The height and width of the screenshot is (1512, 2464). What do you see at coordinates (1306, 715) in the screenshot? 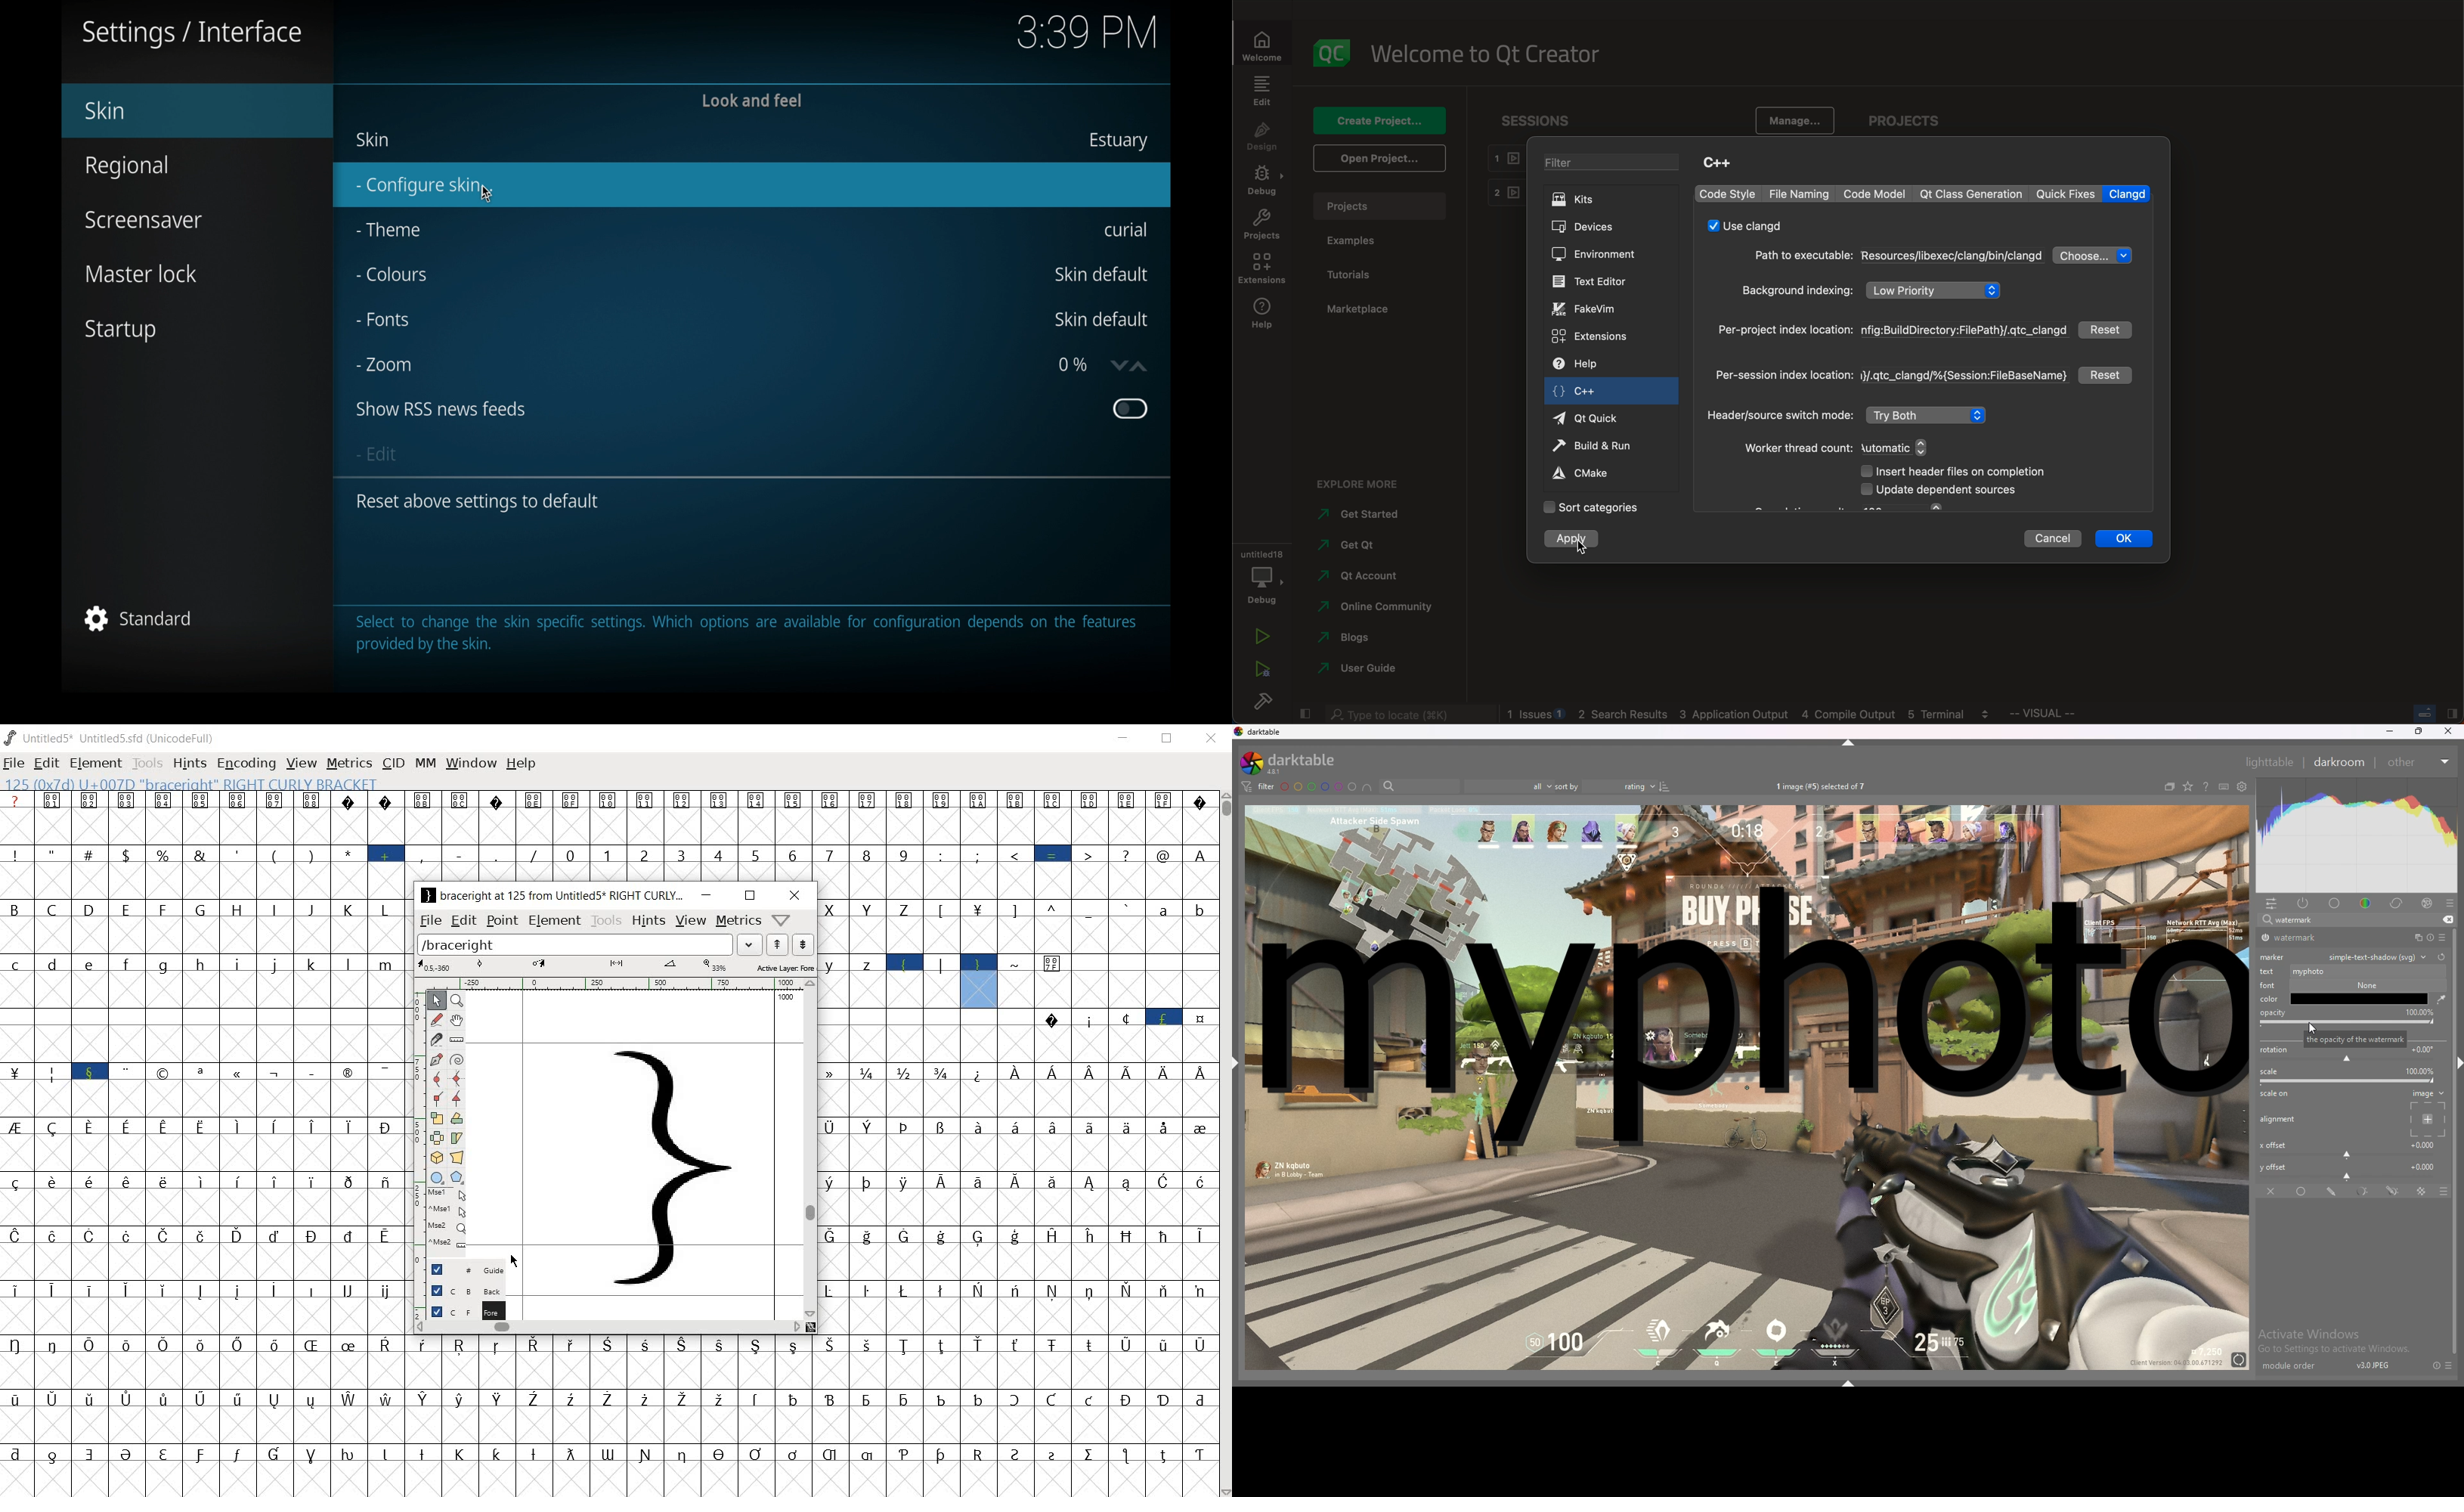
I see `close slide bar` at bounding box center [1306, 715].